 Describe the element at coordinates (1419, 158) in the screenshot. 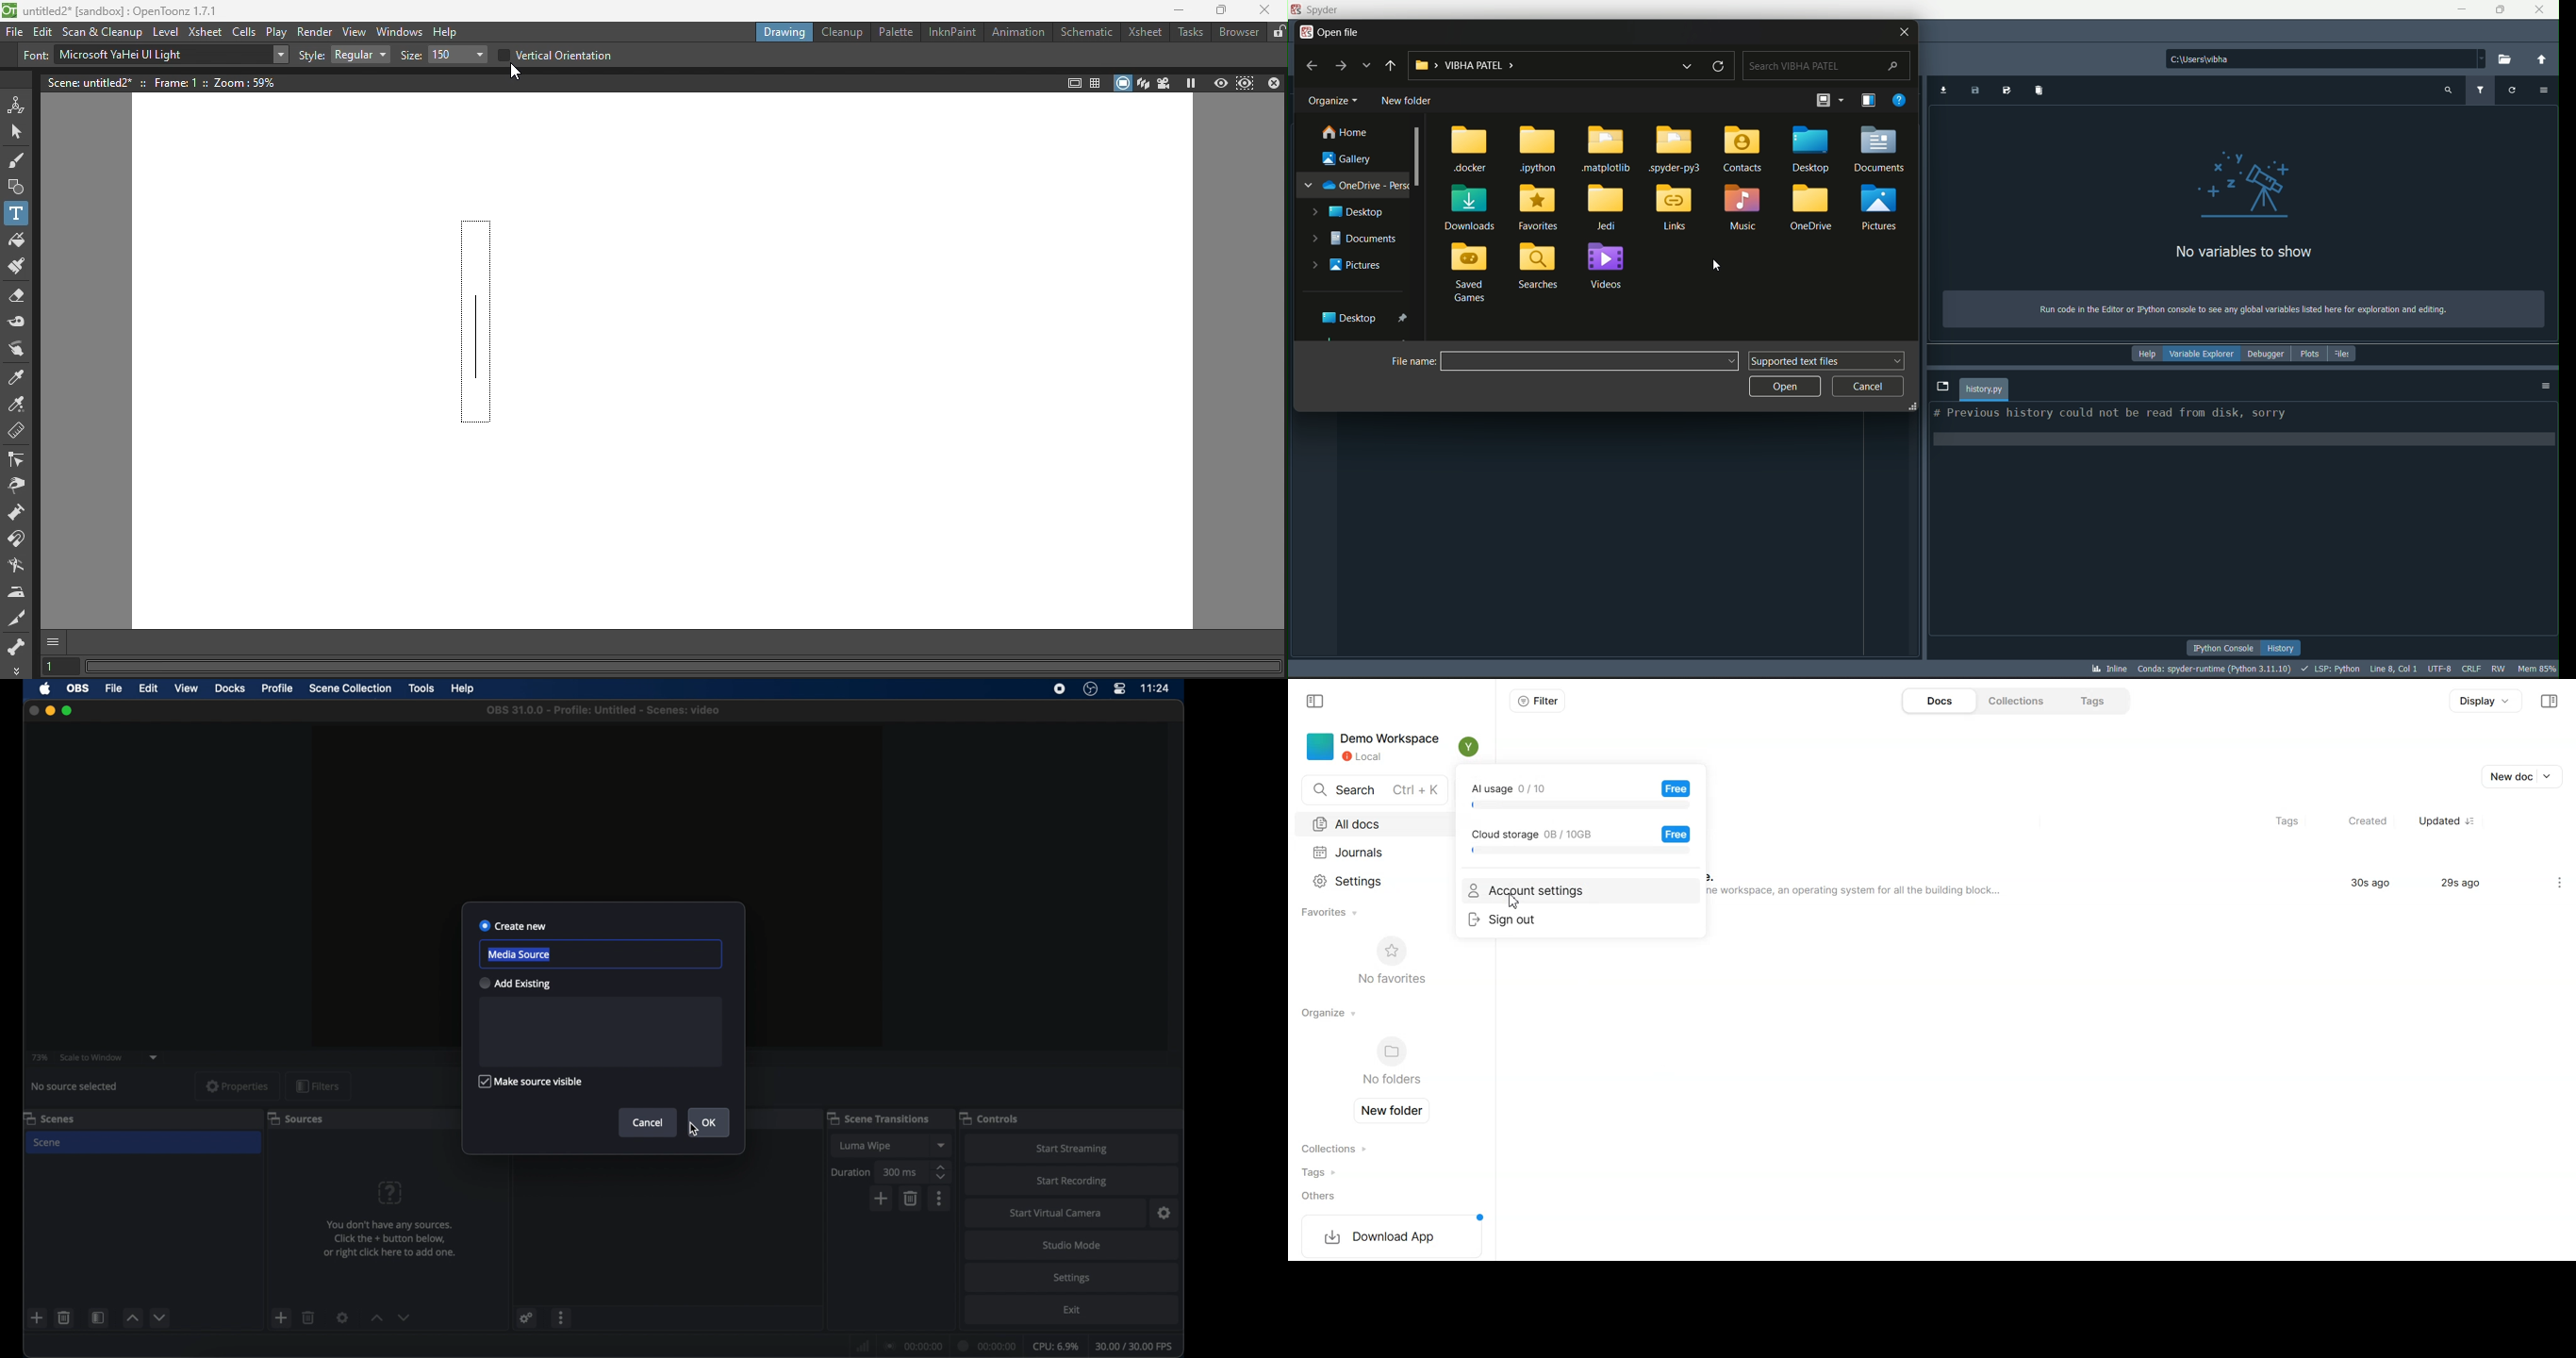

I see `scrollbar` at that location.